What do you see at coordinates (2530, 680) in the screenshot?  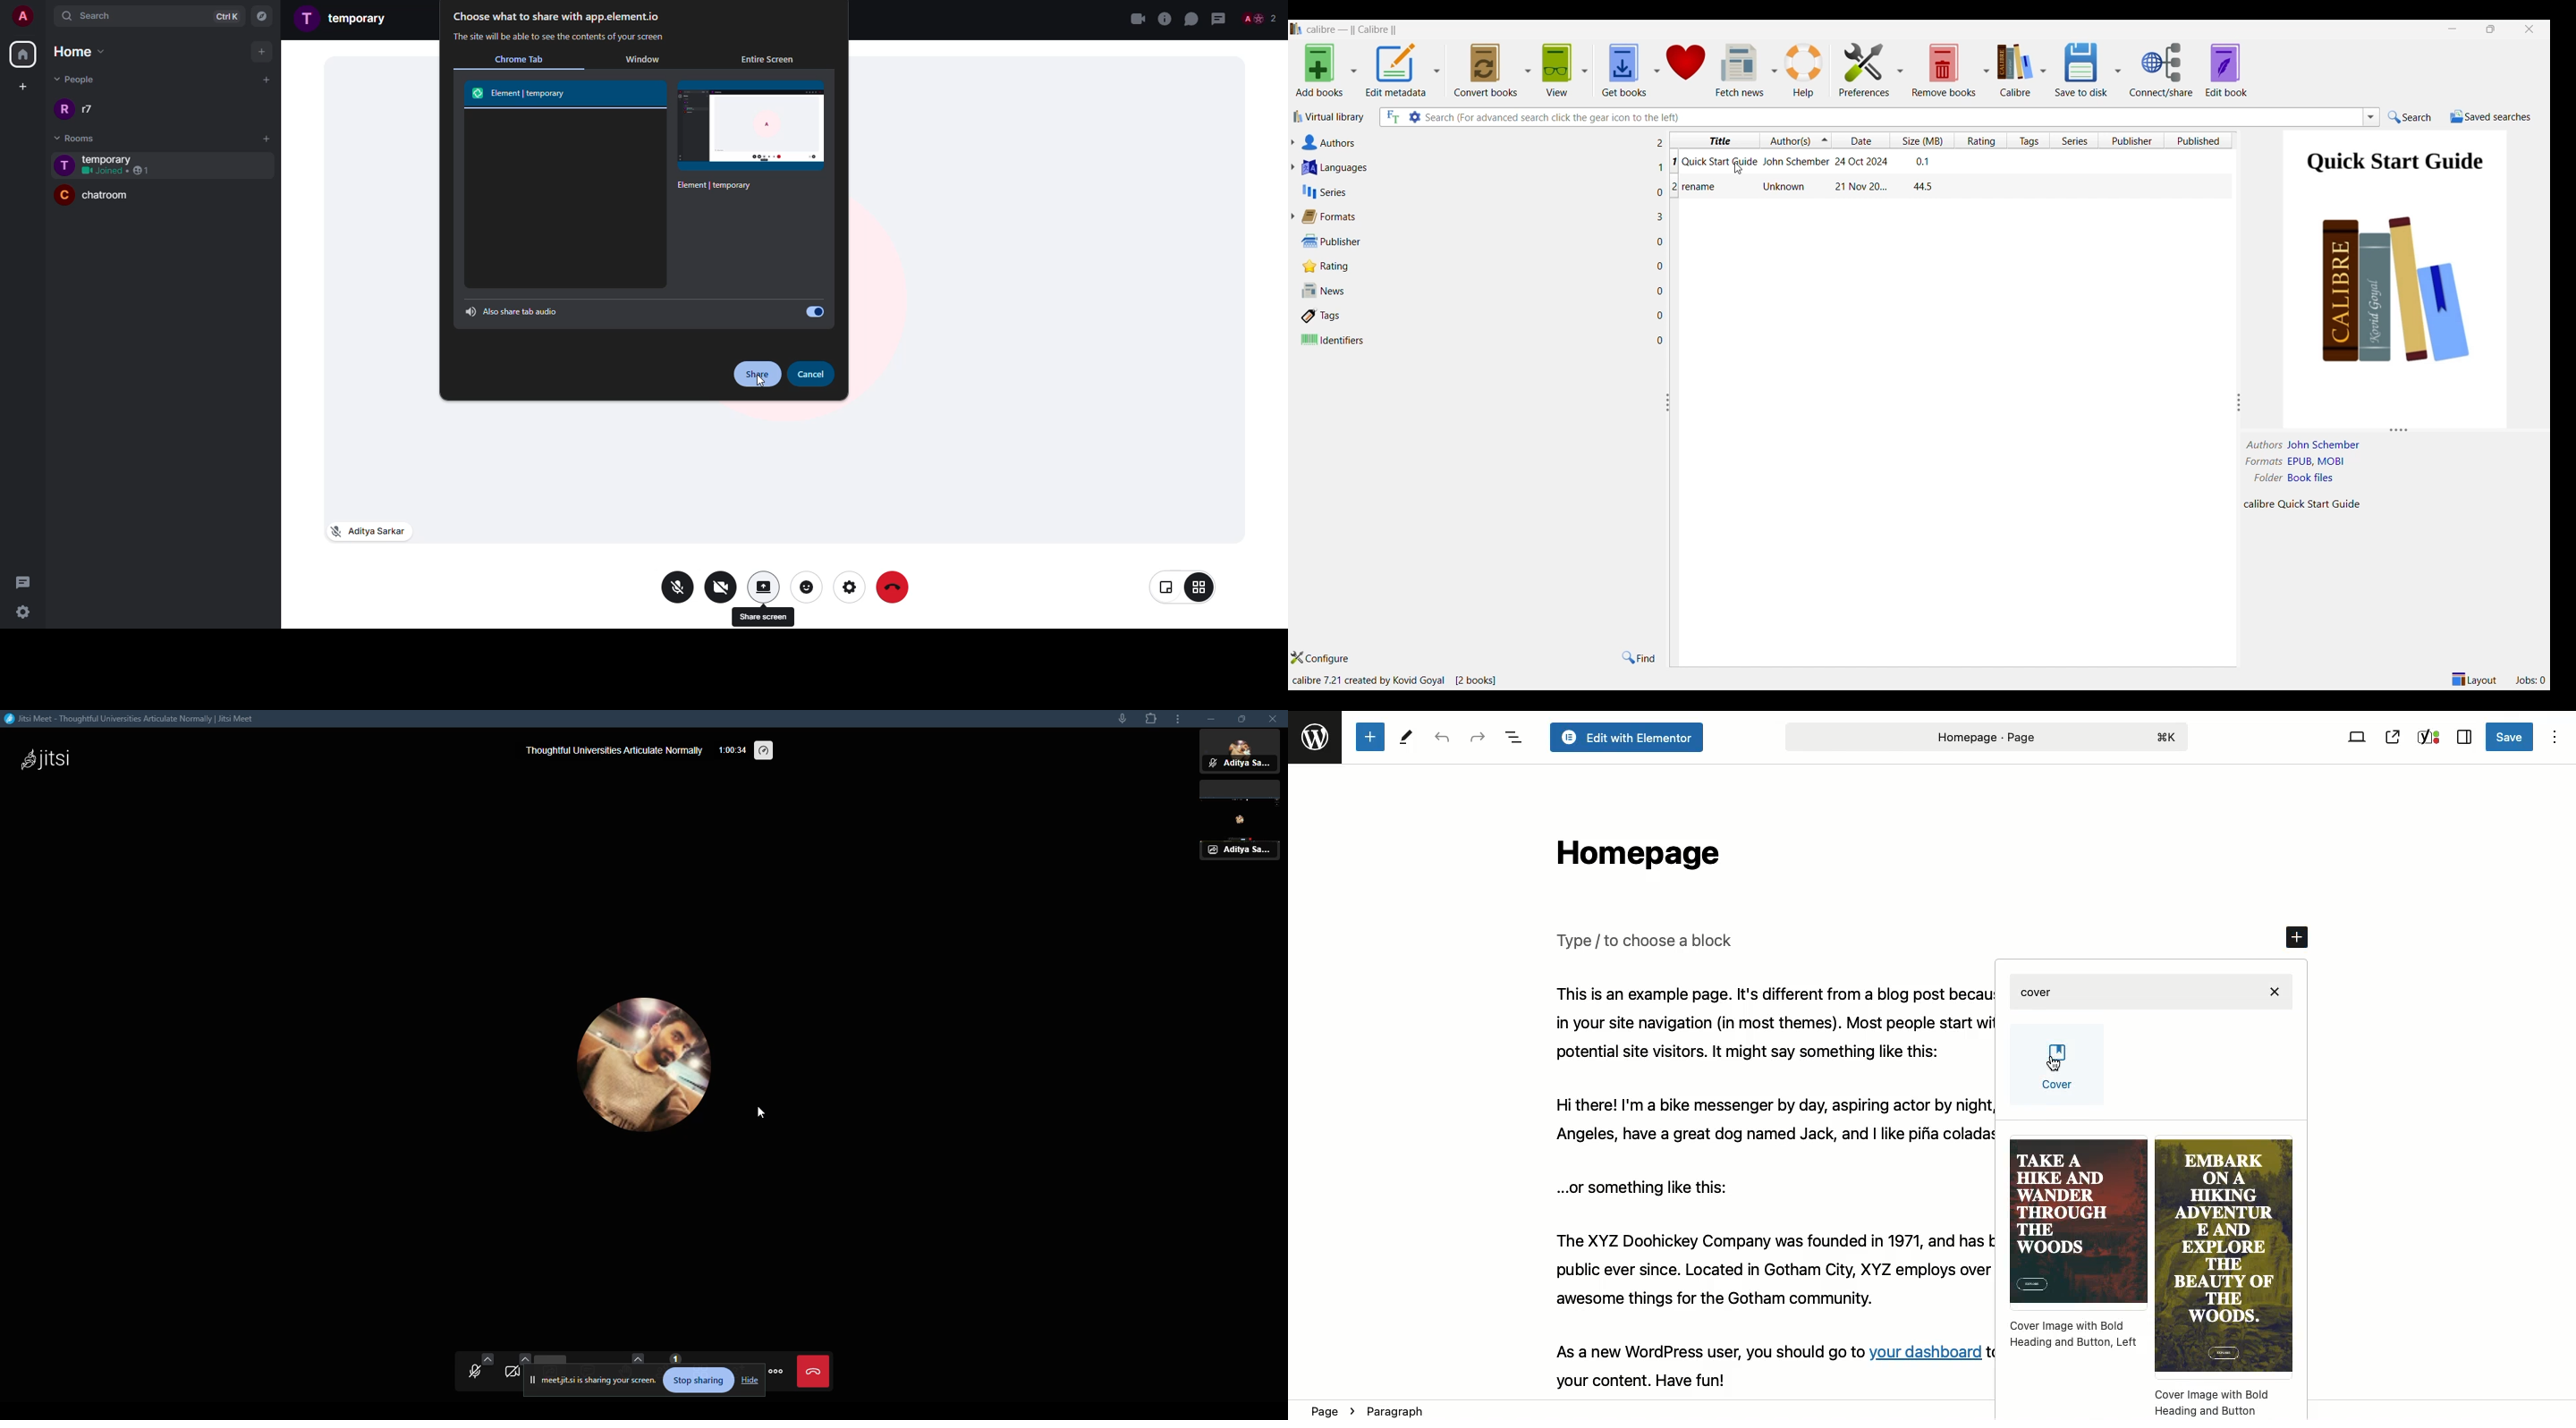 I see `Jobs` at bounding box center [2530, 680].